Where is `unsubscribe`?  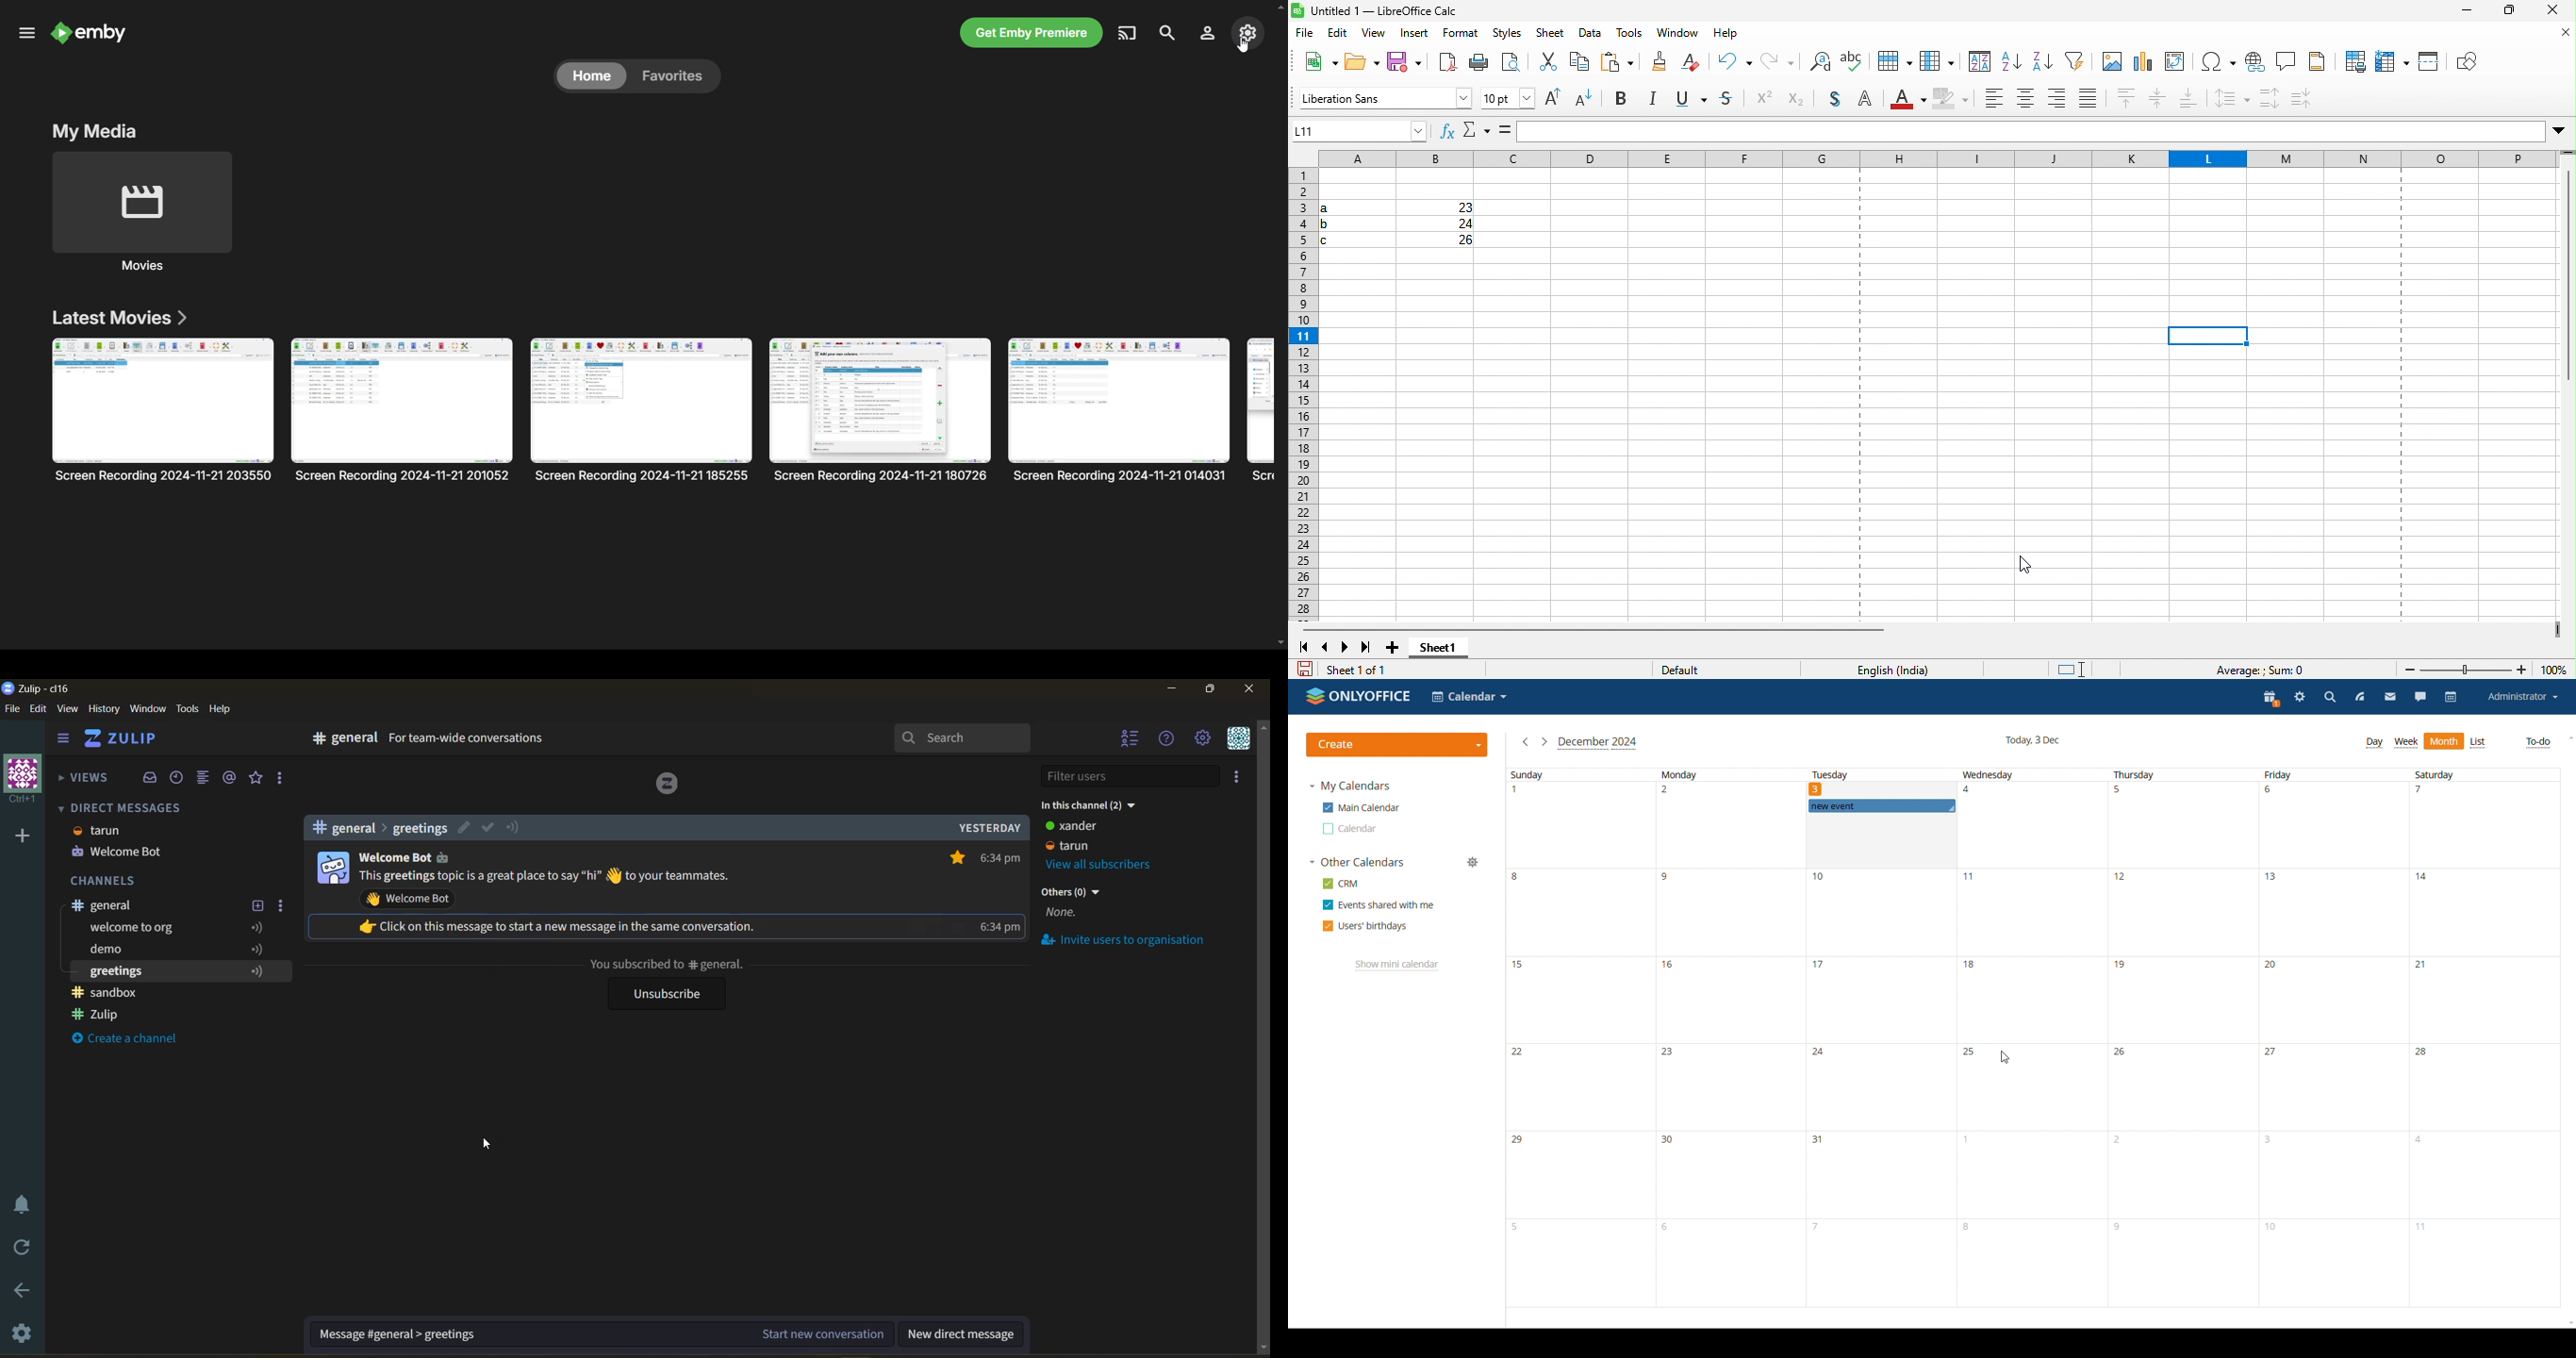 unsubscribe is located at coordinates (664, 994).